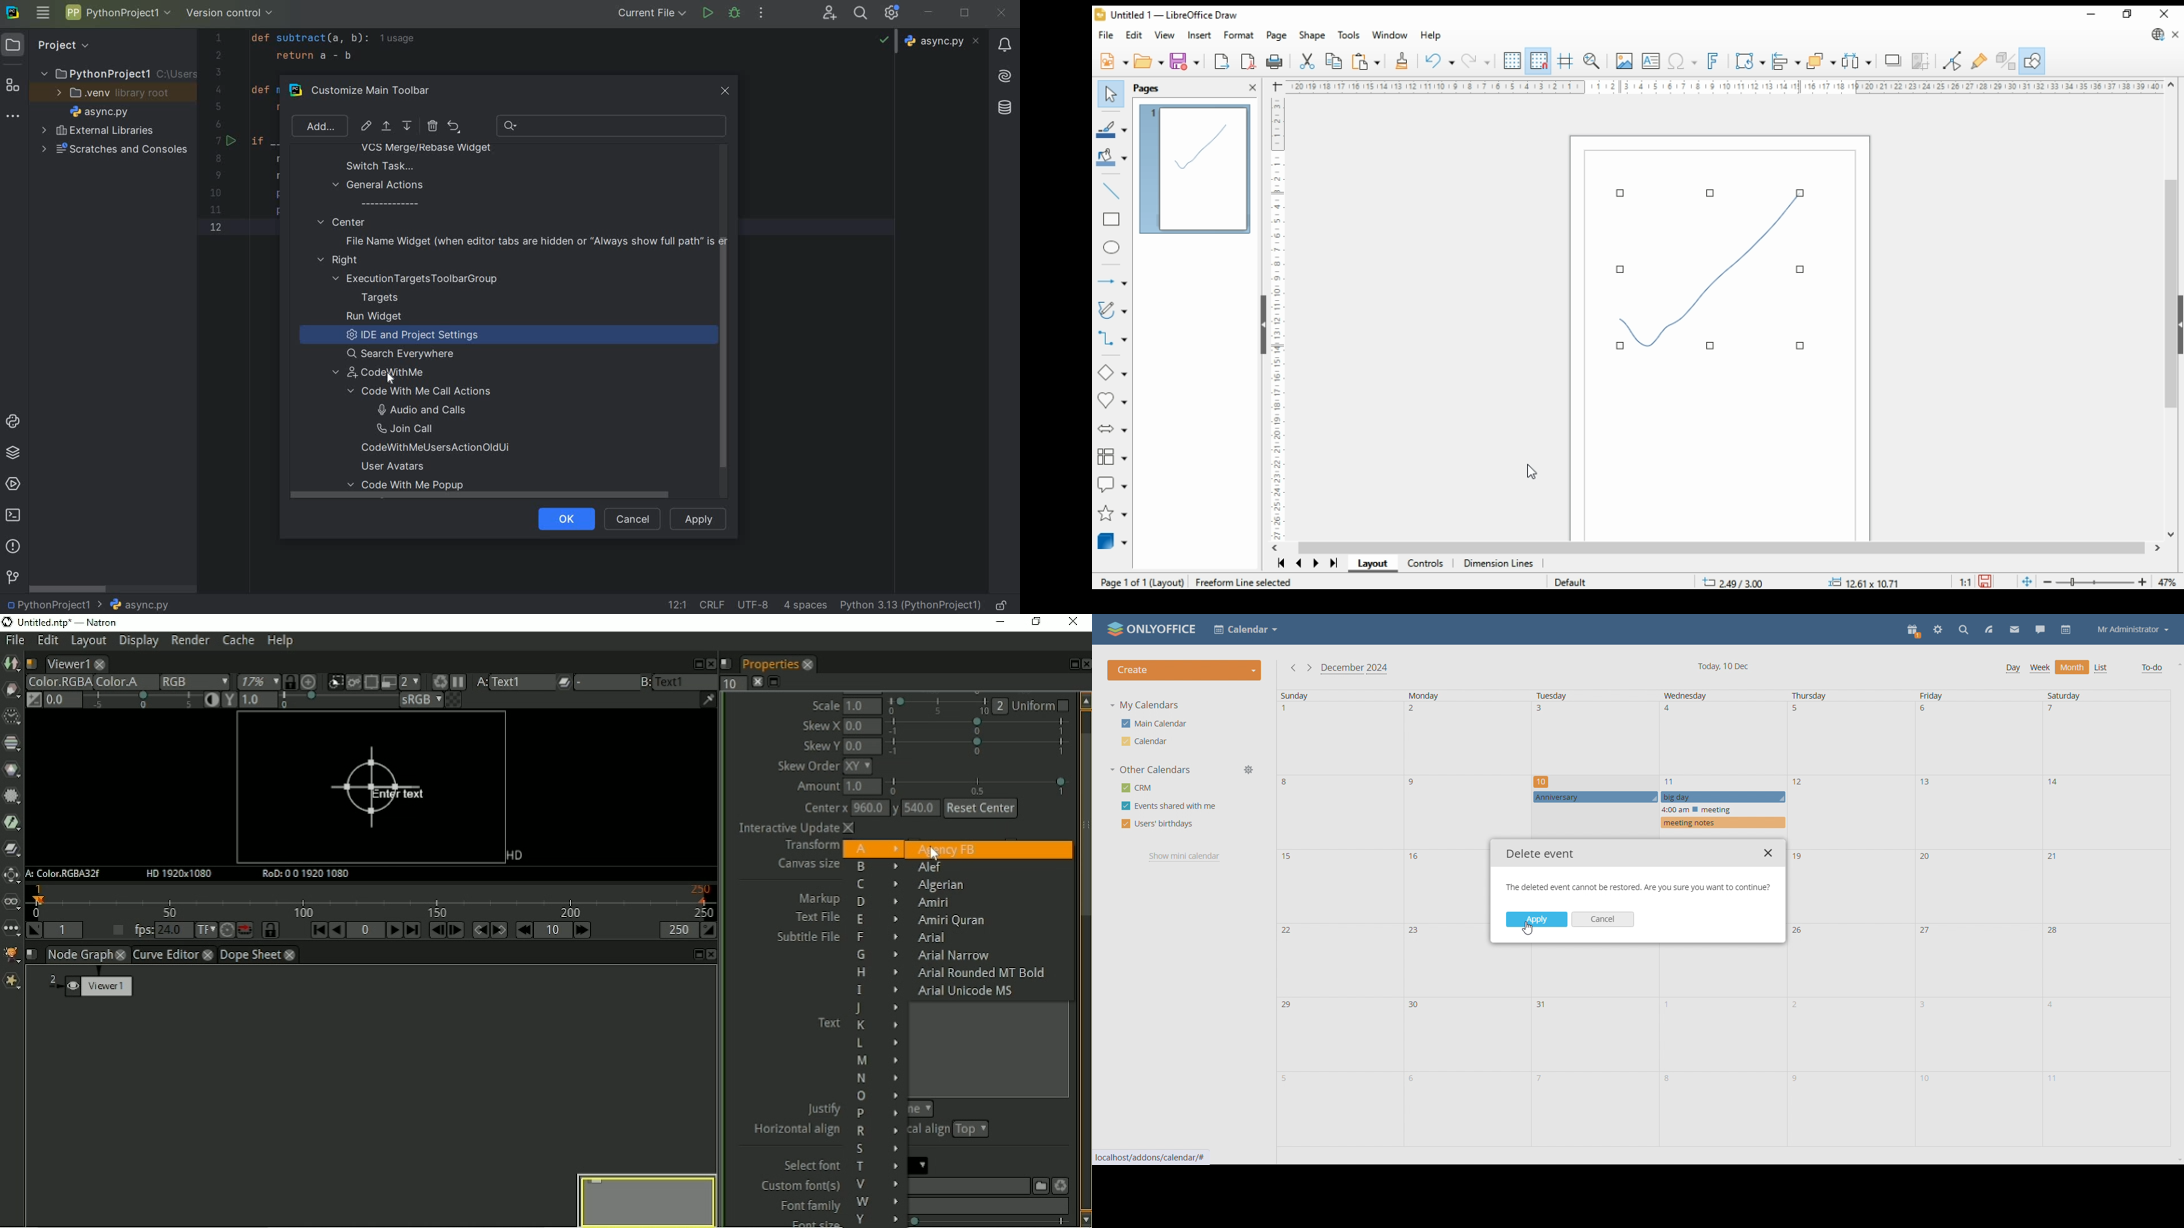  What do you see at coordinates (1368, 61) in the screenshot?
I see `paste` at bounding box center [1368, 61].